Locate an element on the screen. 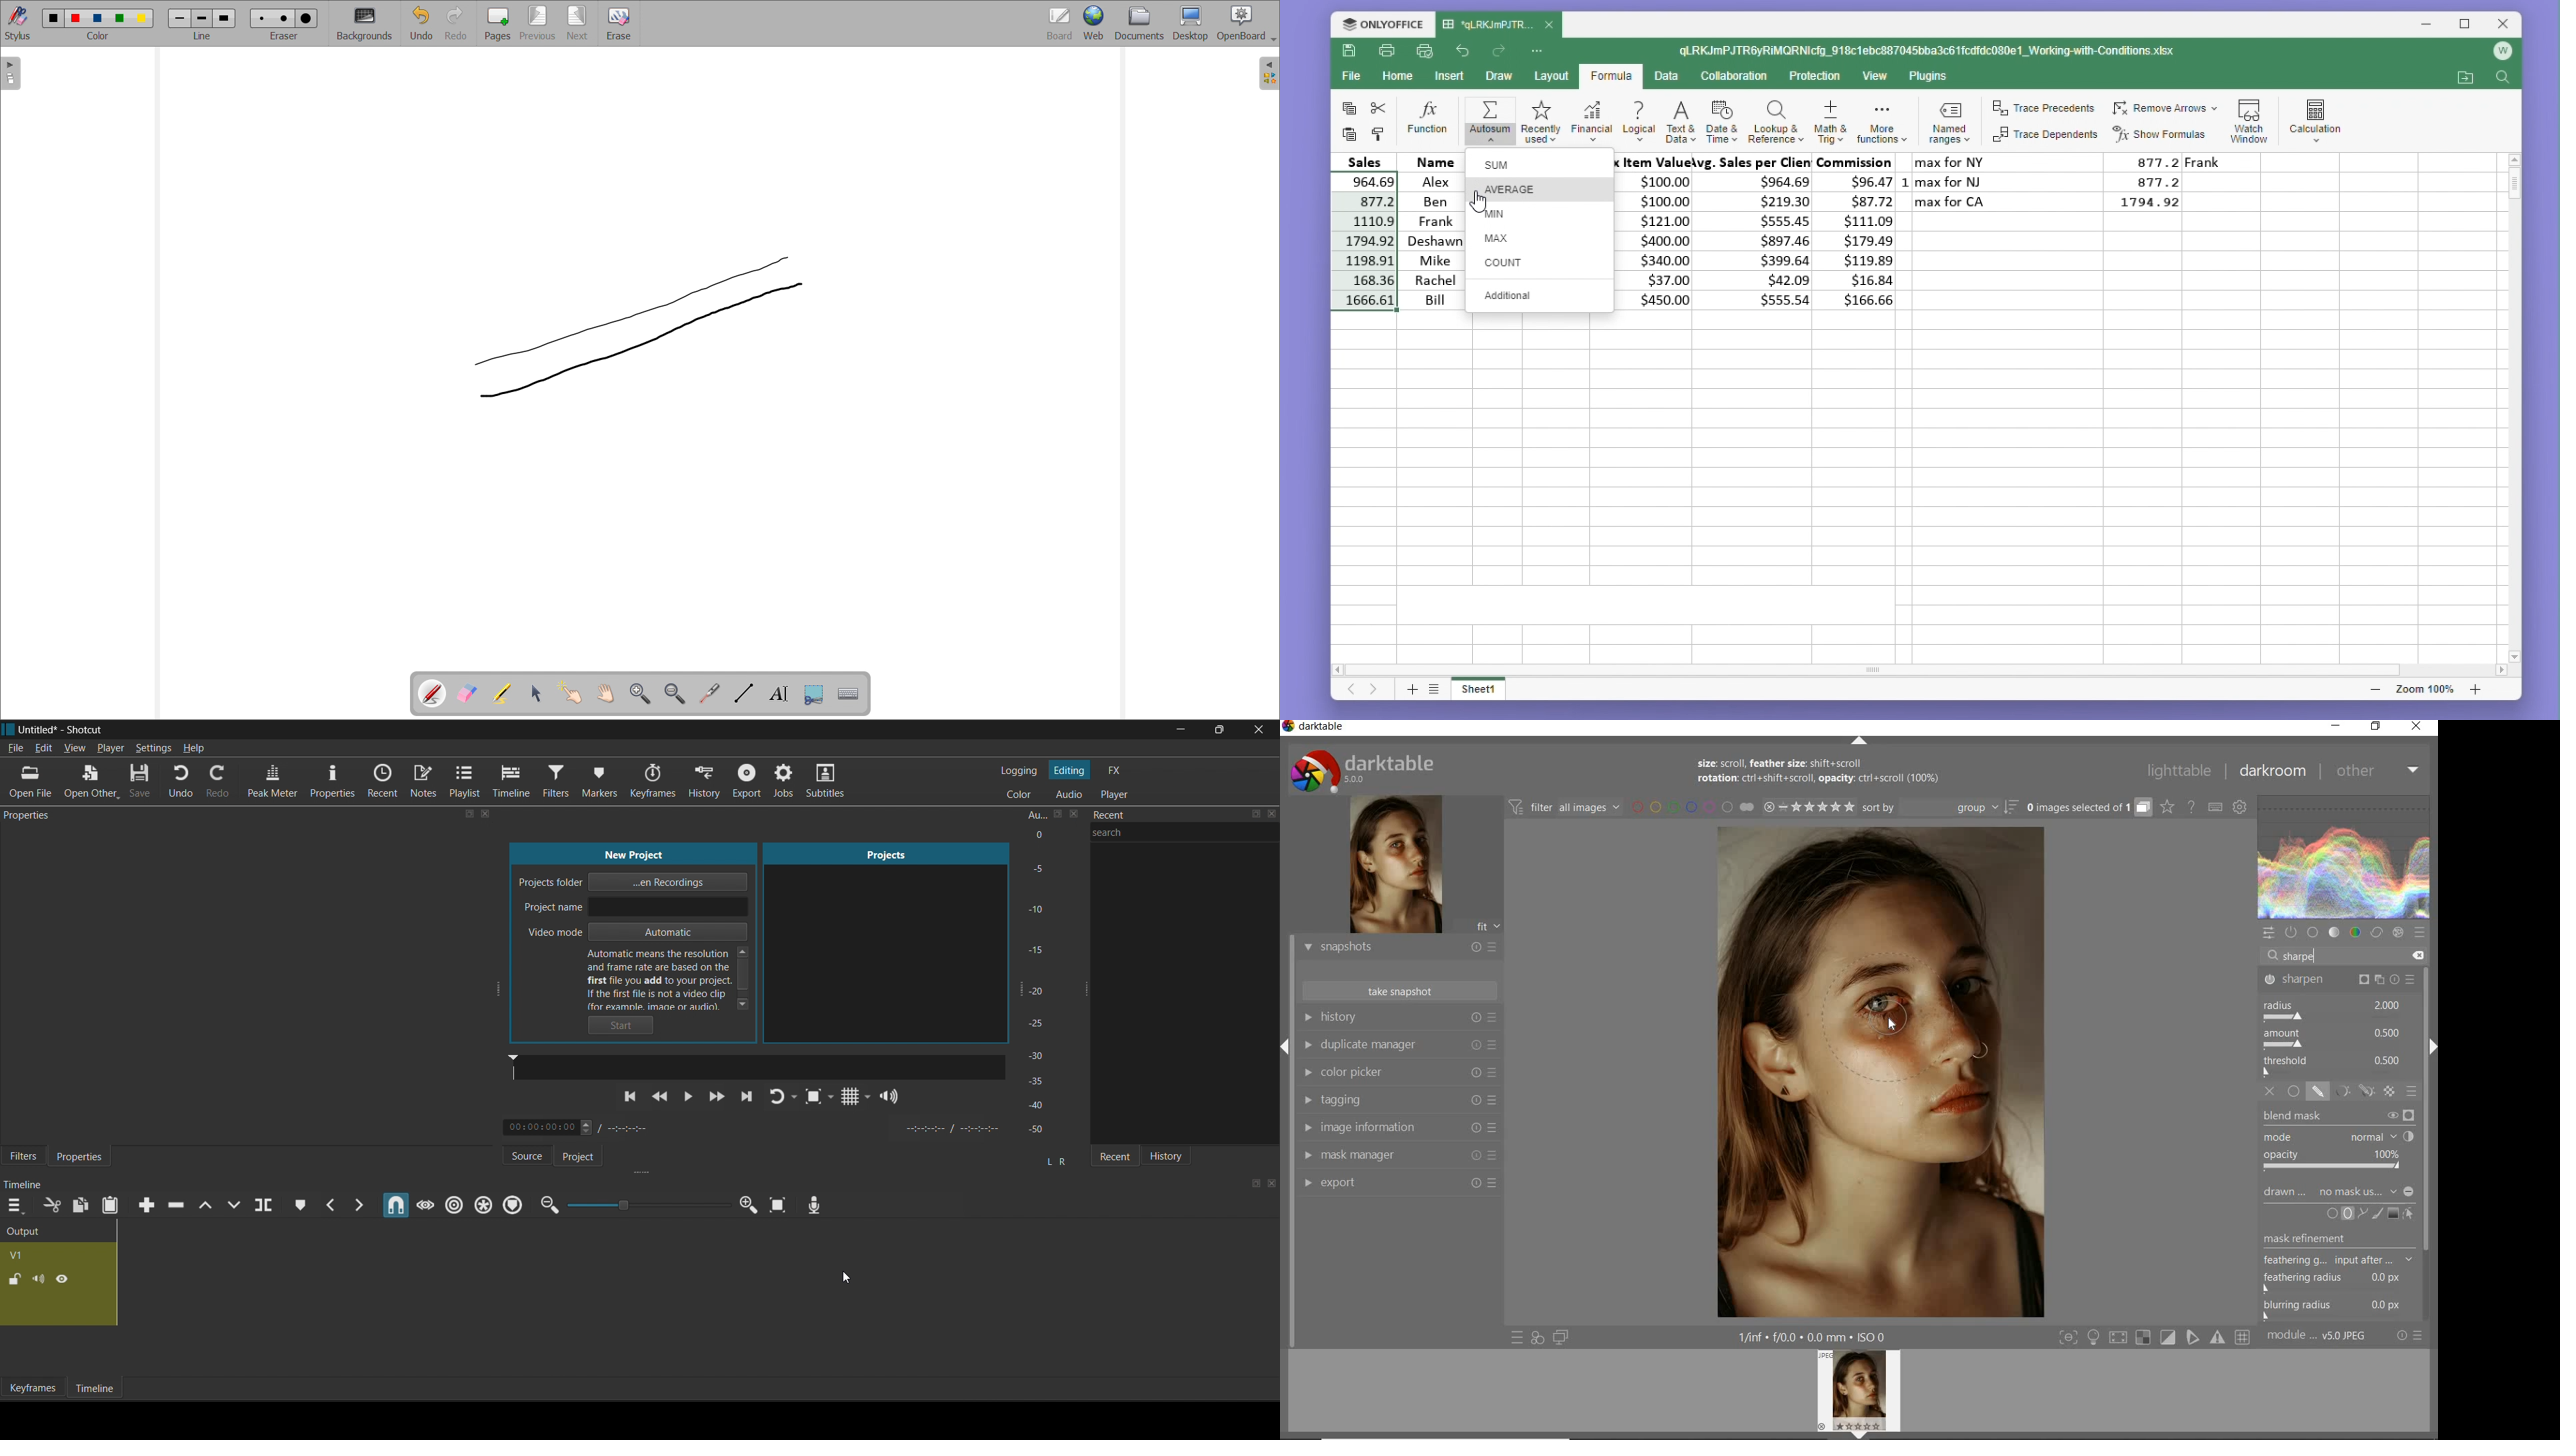 The height and width of the screenshot is (1456, 2576). qLRKJmPJTR6yRIMQRNIcfg_918c1ebc887045bba3c61fcdfdc080c1_Working-with-Conditions.xlsx is located at coordinates (1931, 49).